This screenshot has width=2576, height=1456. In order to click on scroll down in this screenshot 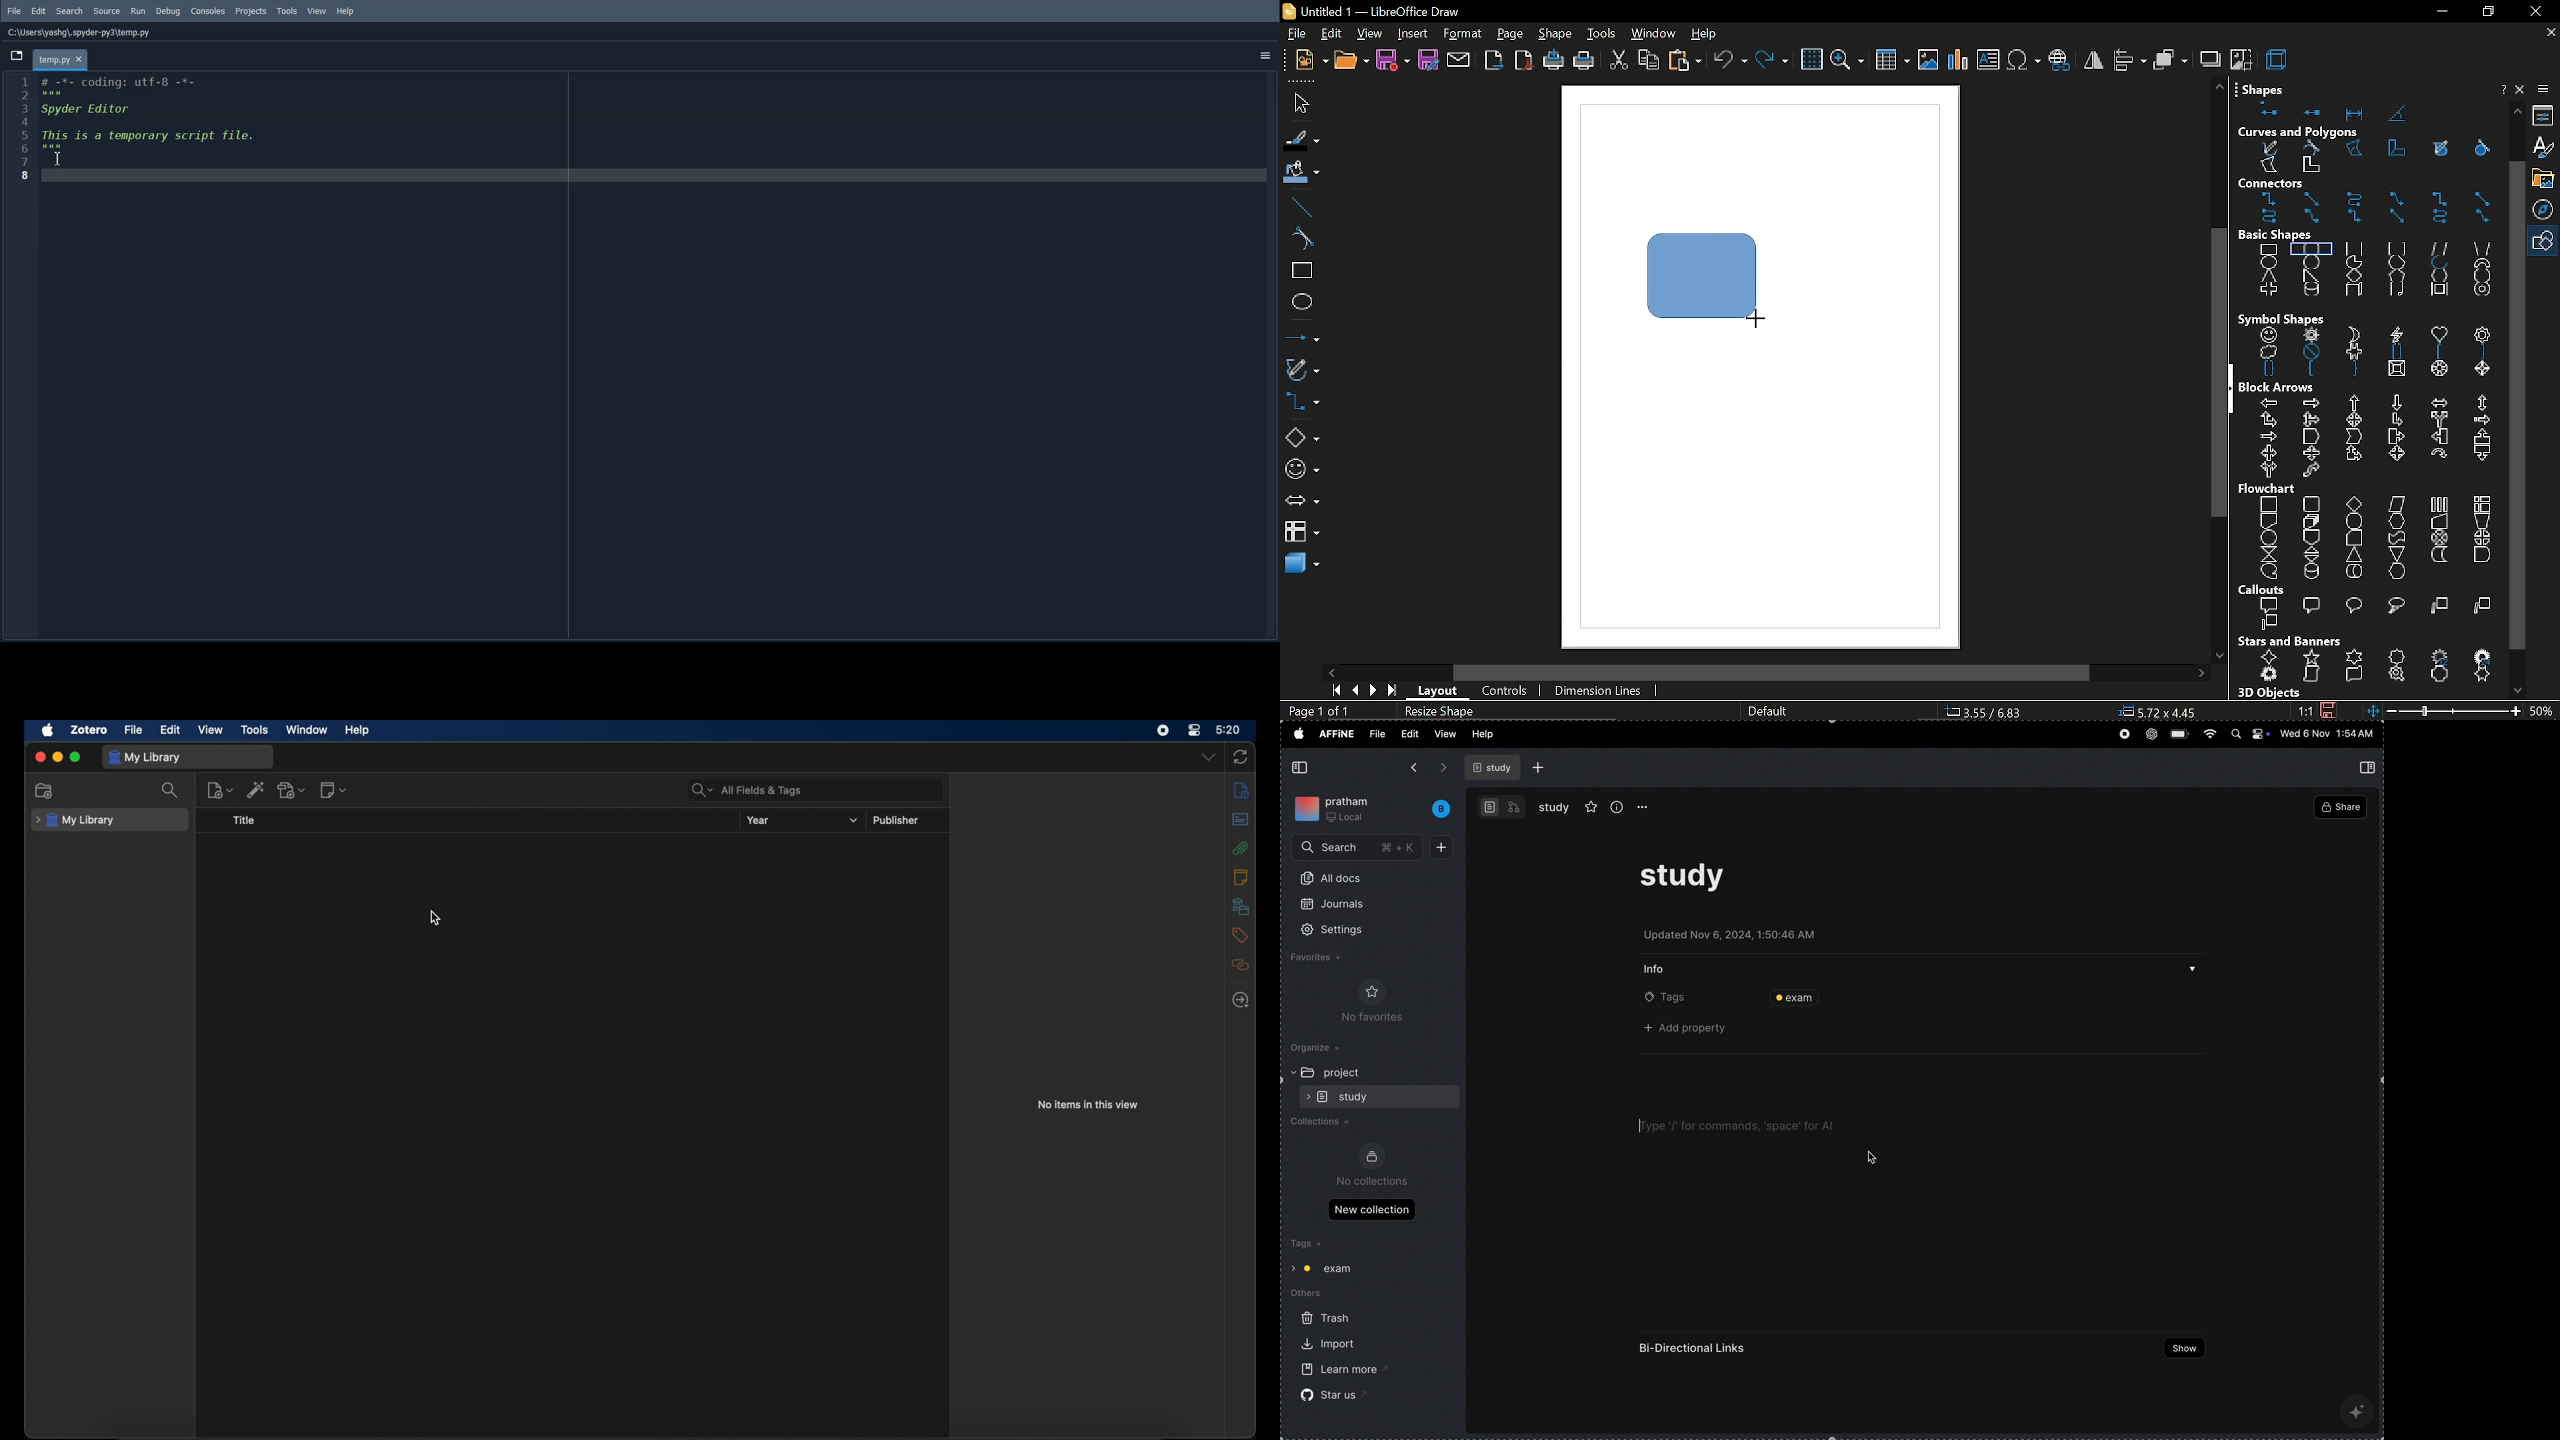, I will do `click(2219, 651)`.